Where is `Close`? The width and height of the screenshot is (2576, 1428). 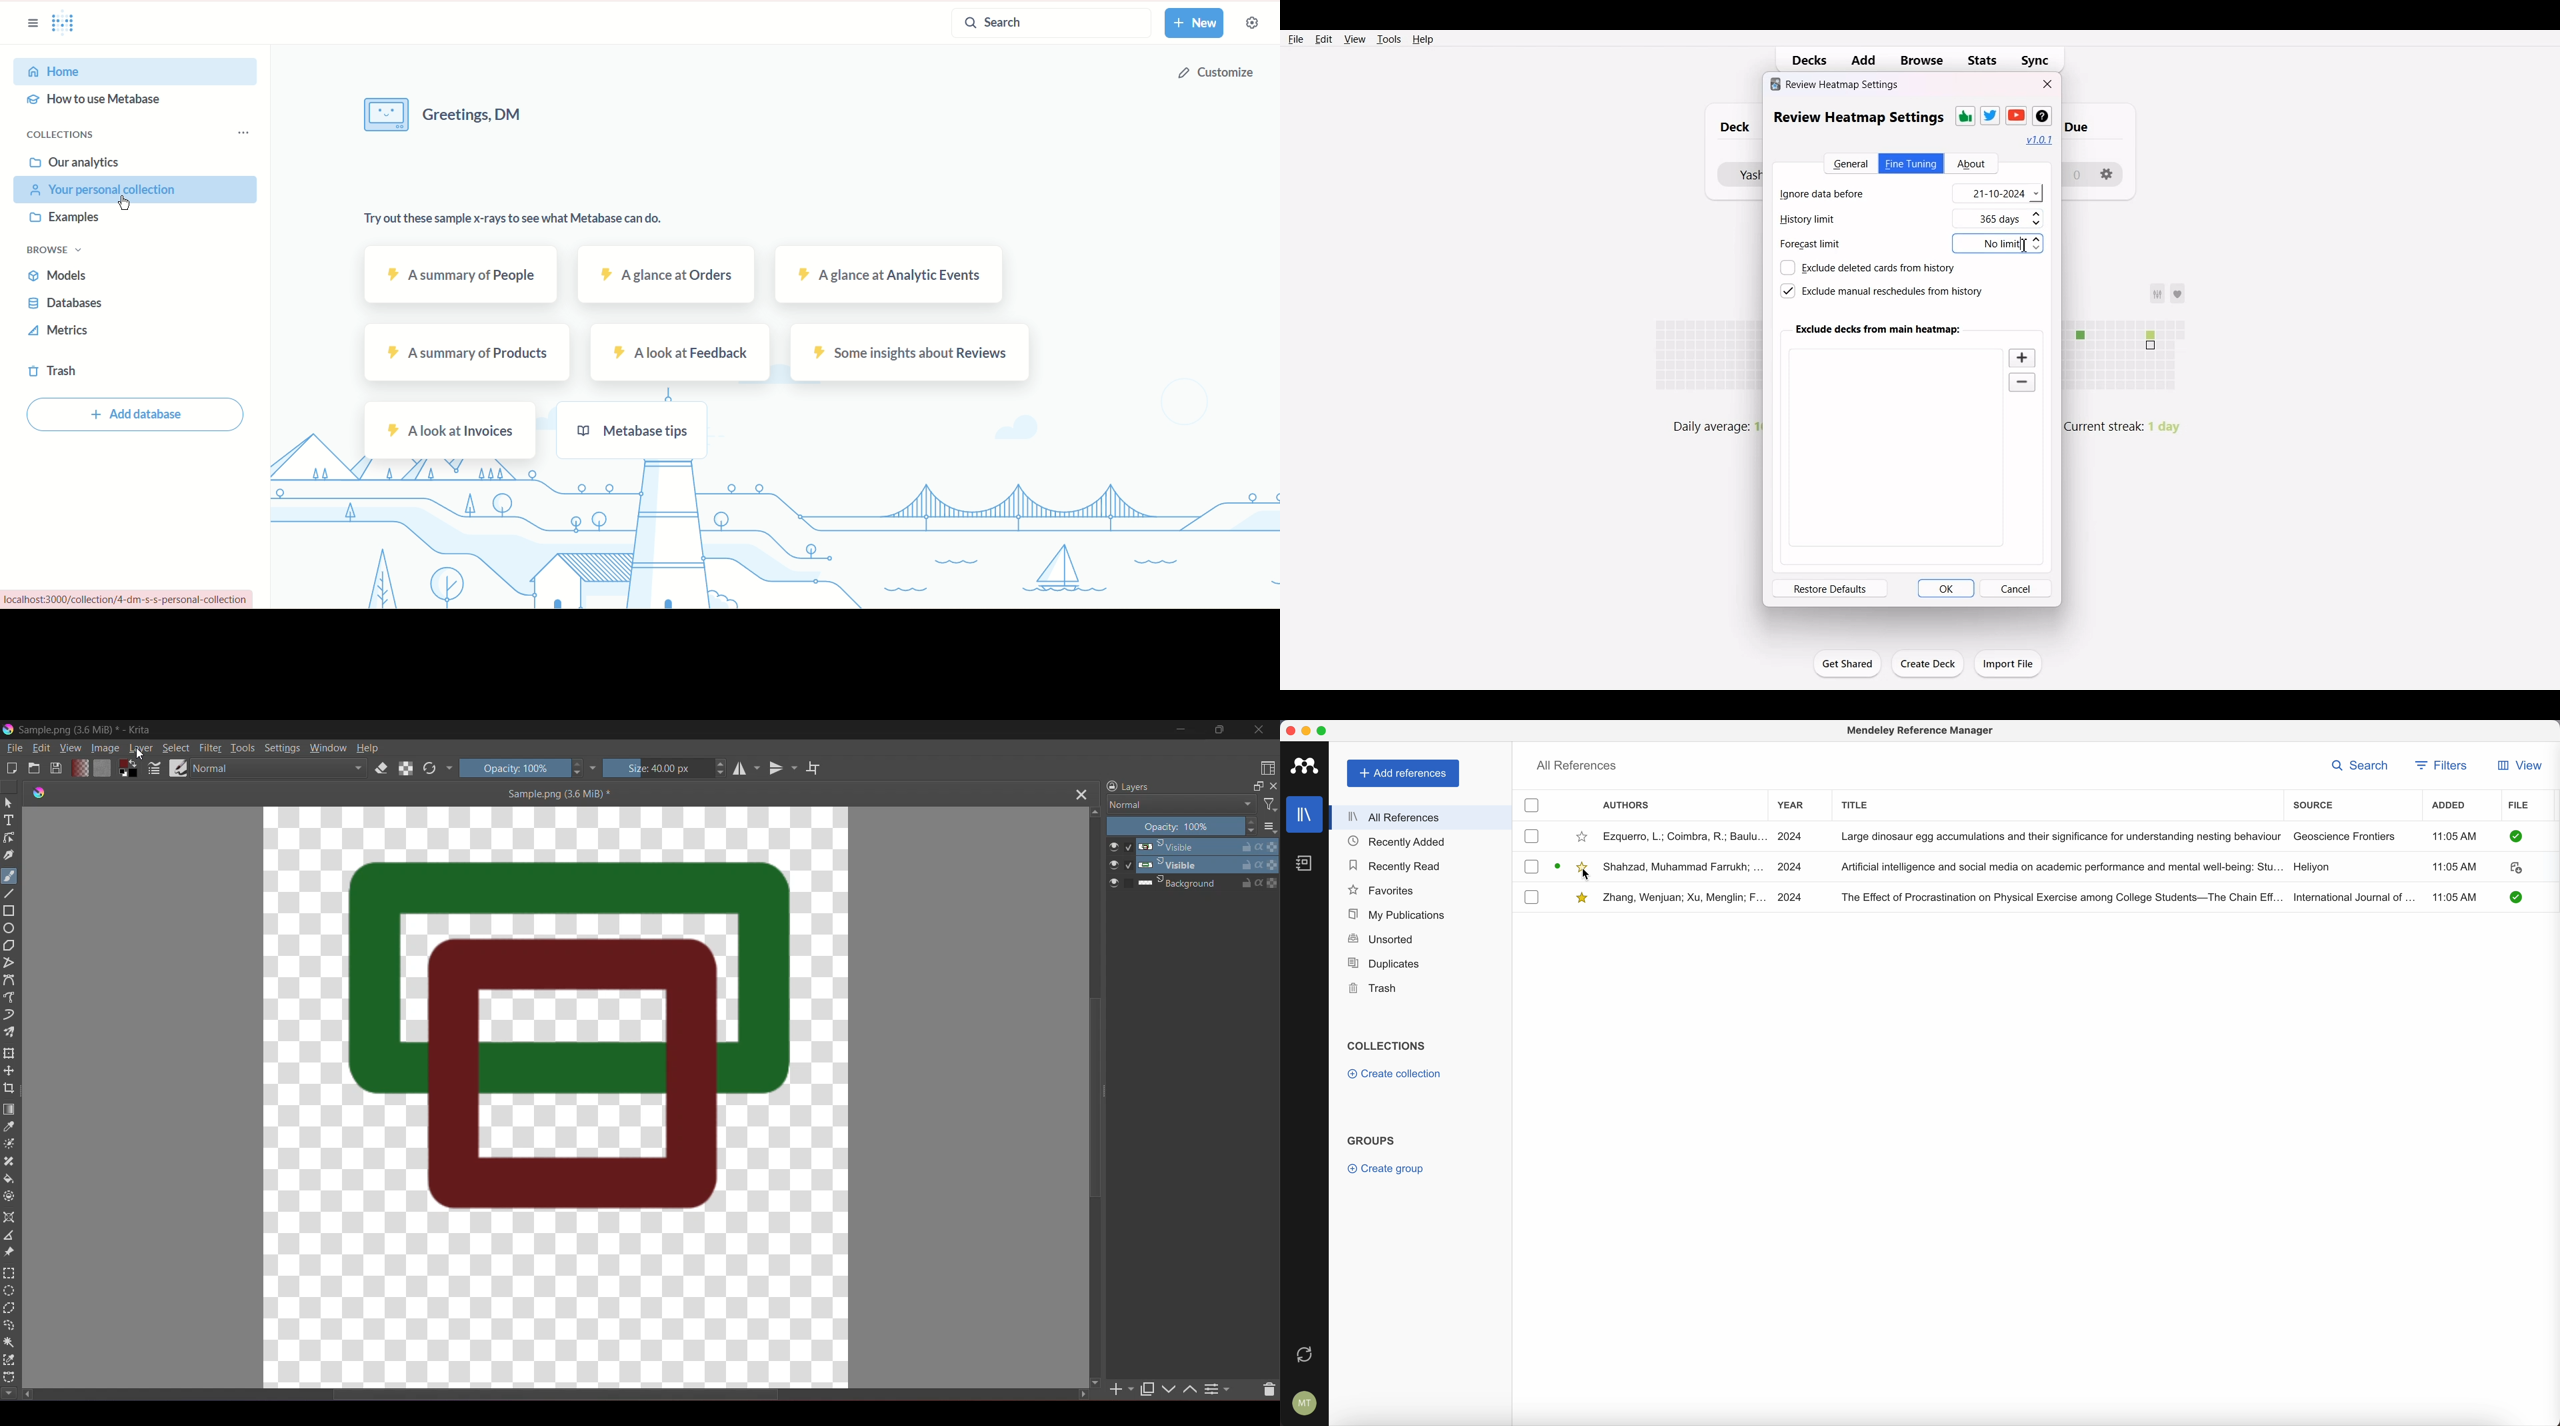 Close is located at coordinates (2048, 84).